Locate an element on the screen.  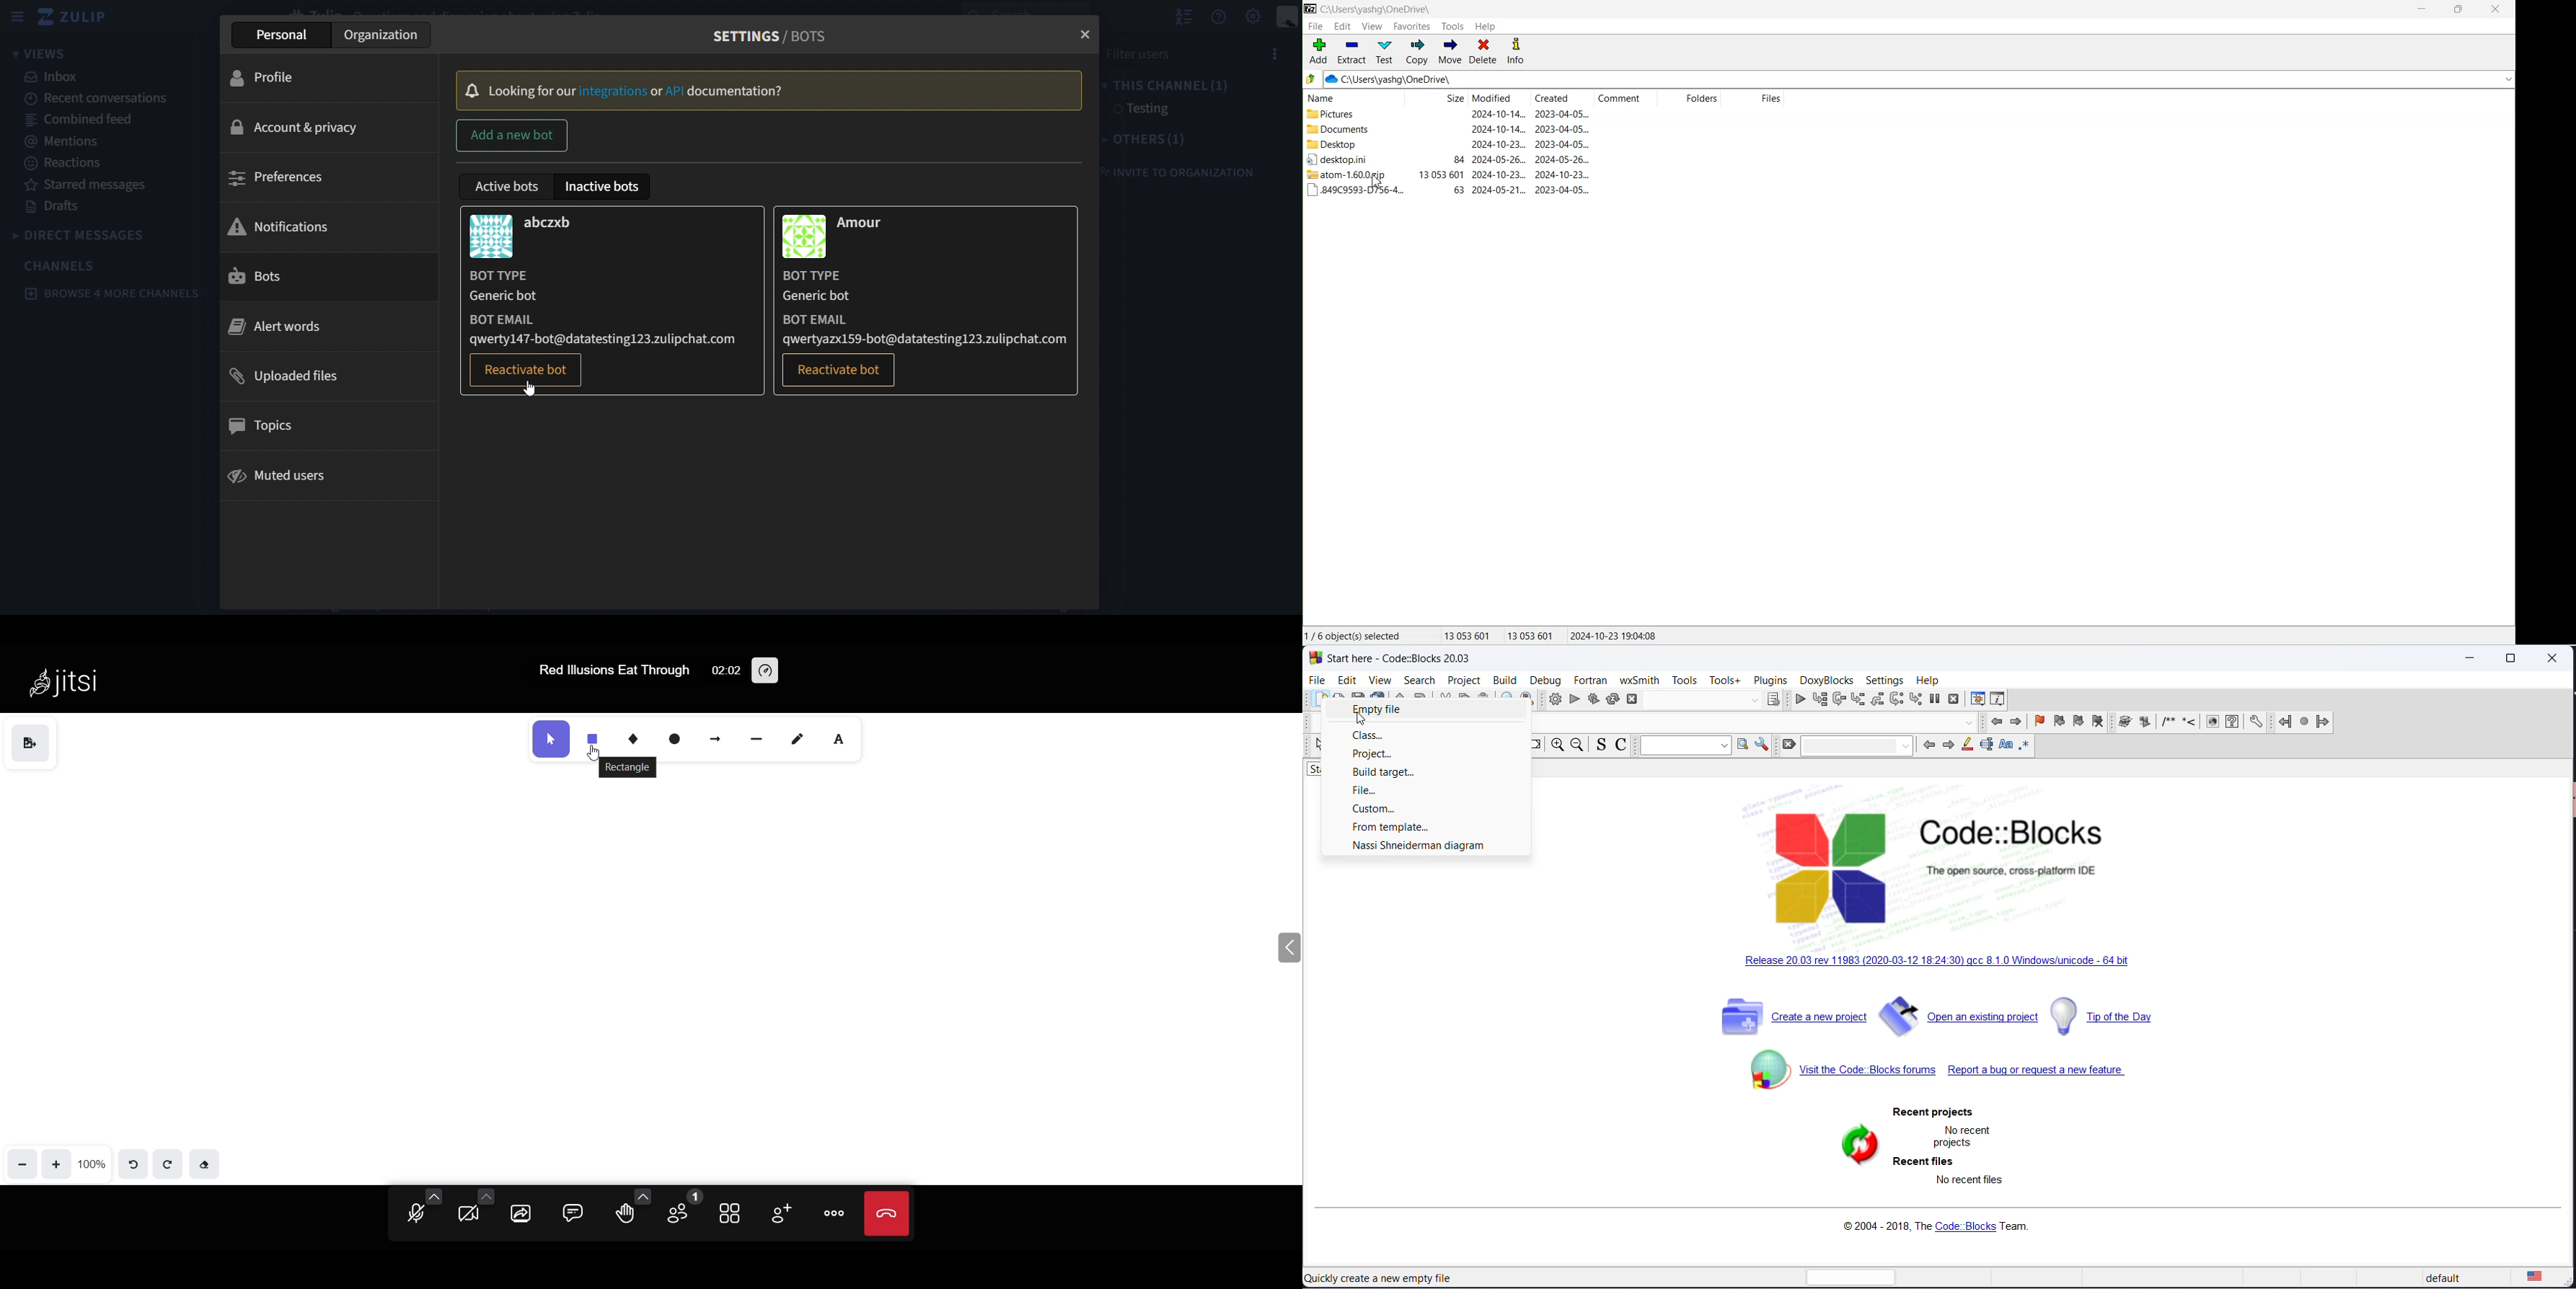
Logo is located at coordinates (1311, 8).